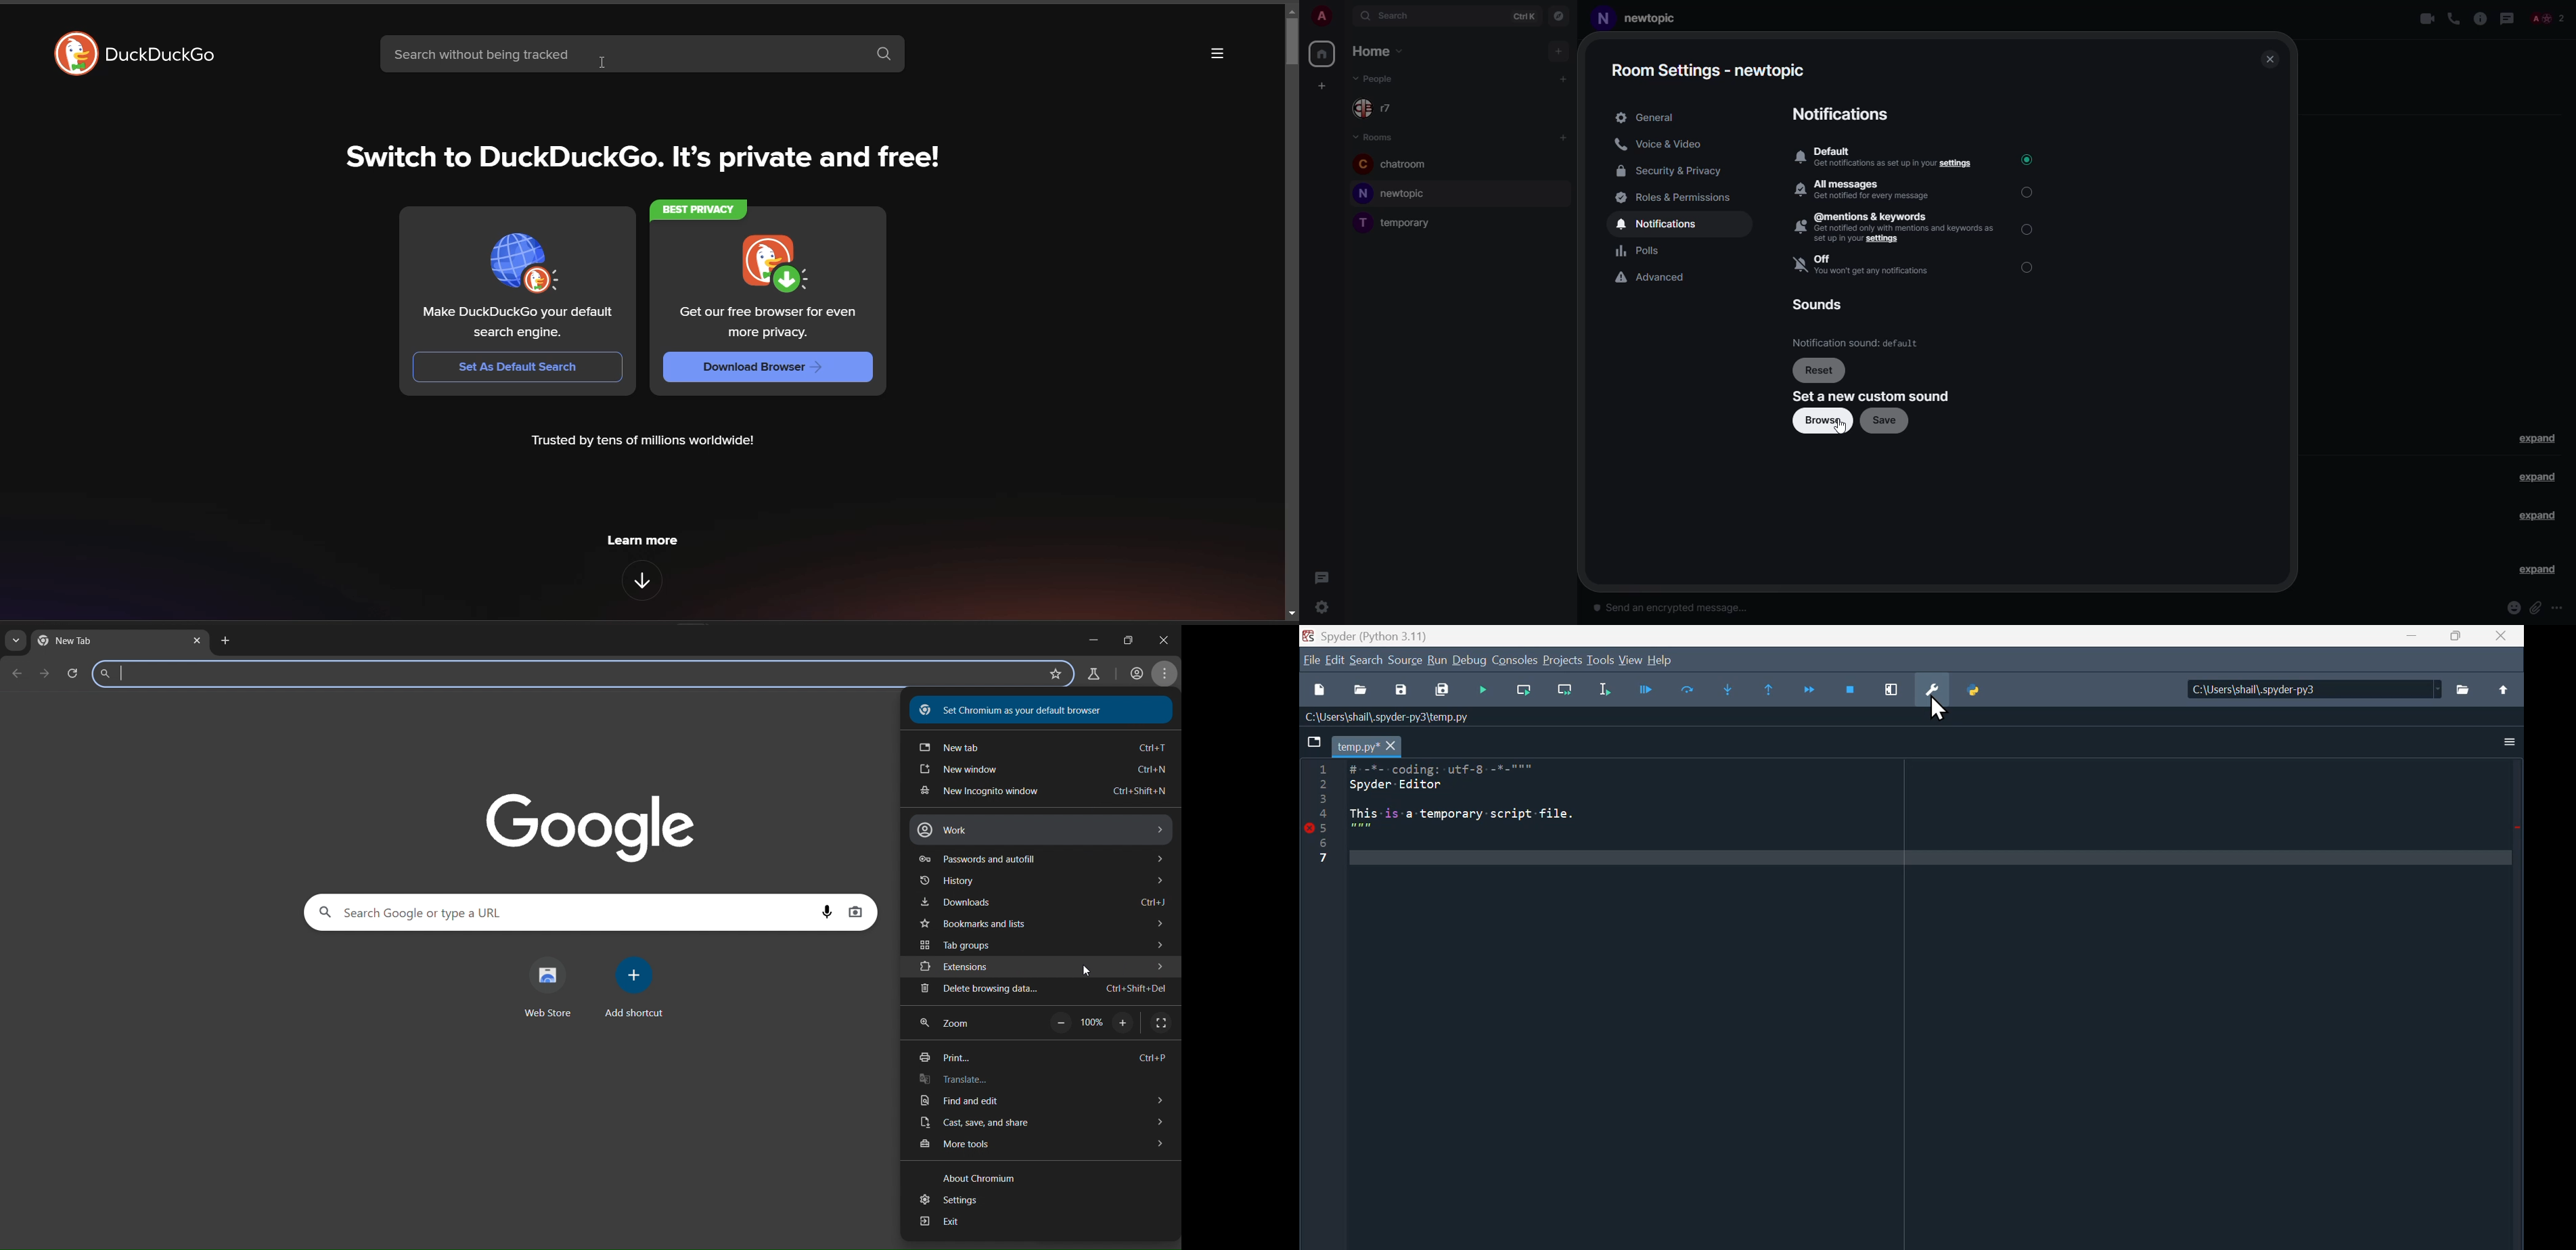 This screenshot has width=2576, height=1260. I want to click on selected, so click(2026, 159).